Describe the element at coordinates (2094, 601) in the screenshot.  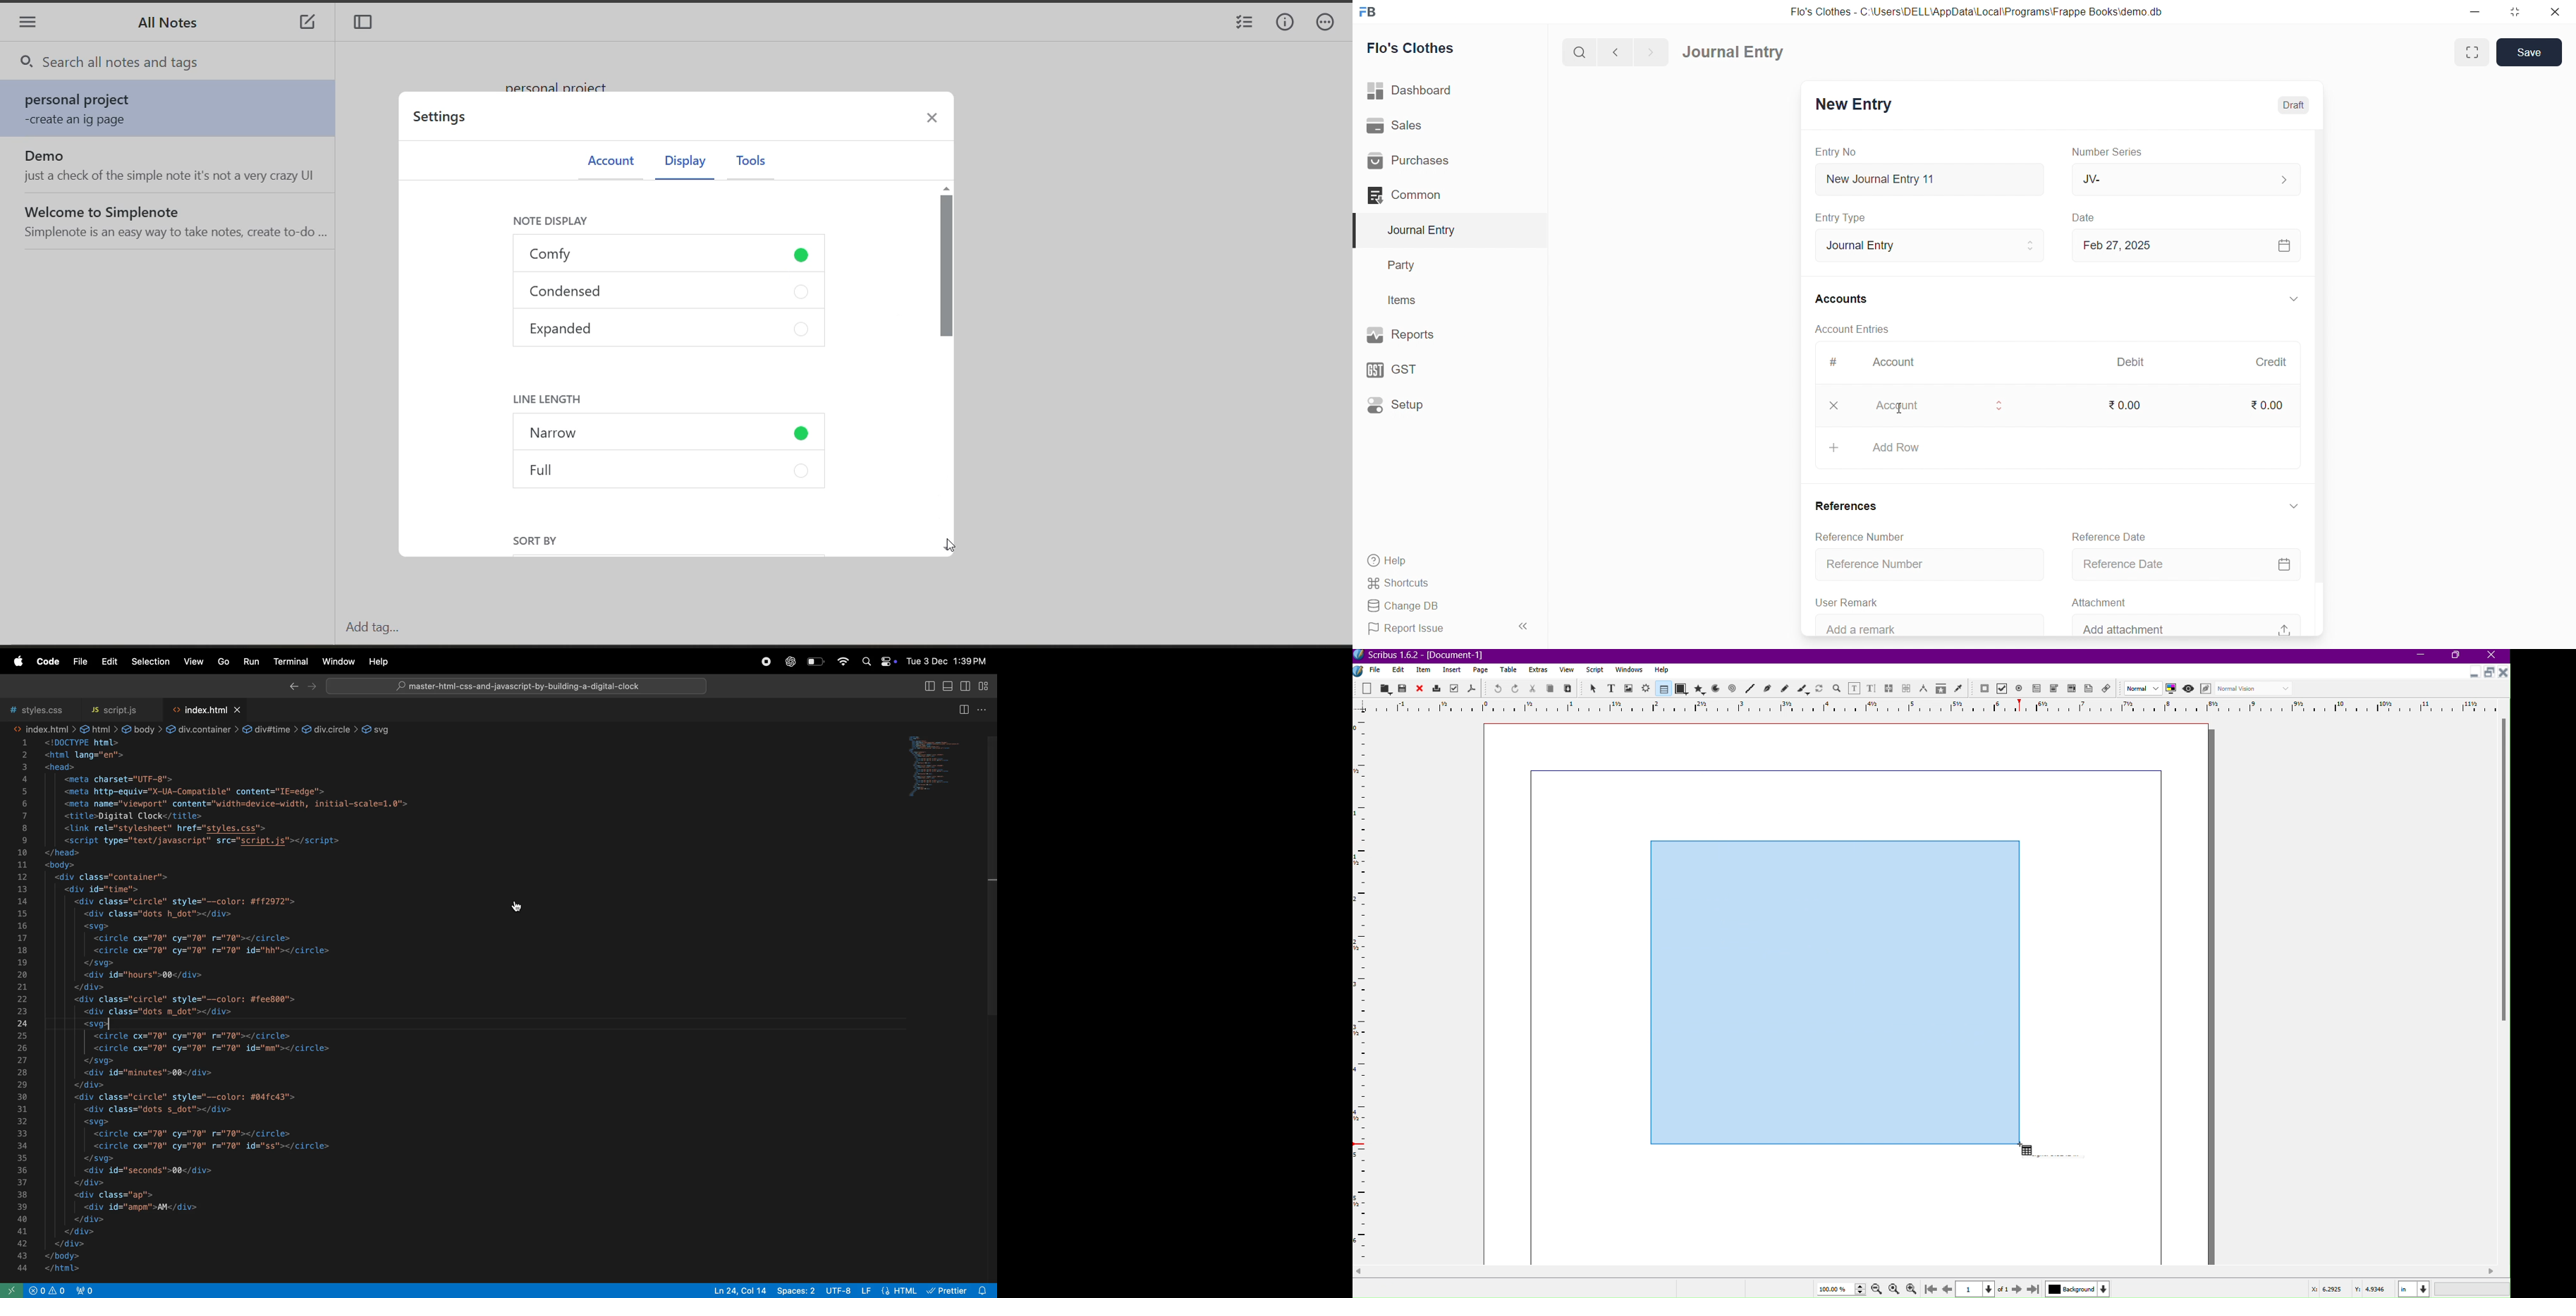
I see `Attachment` at that location.